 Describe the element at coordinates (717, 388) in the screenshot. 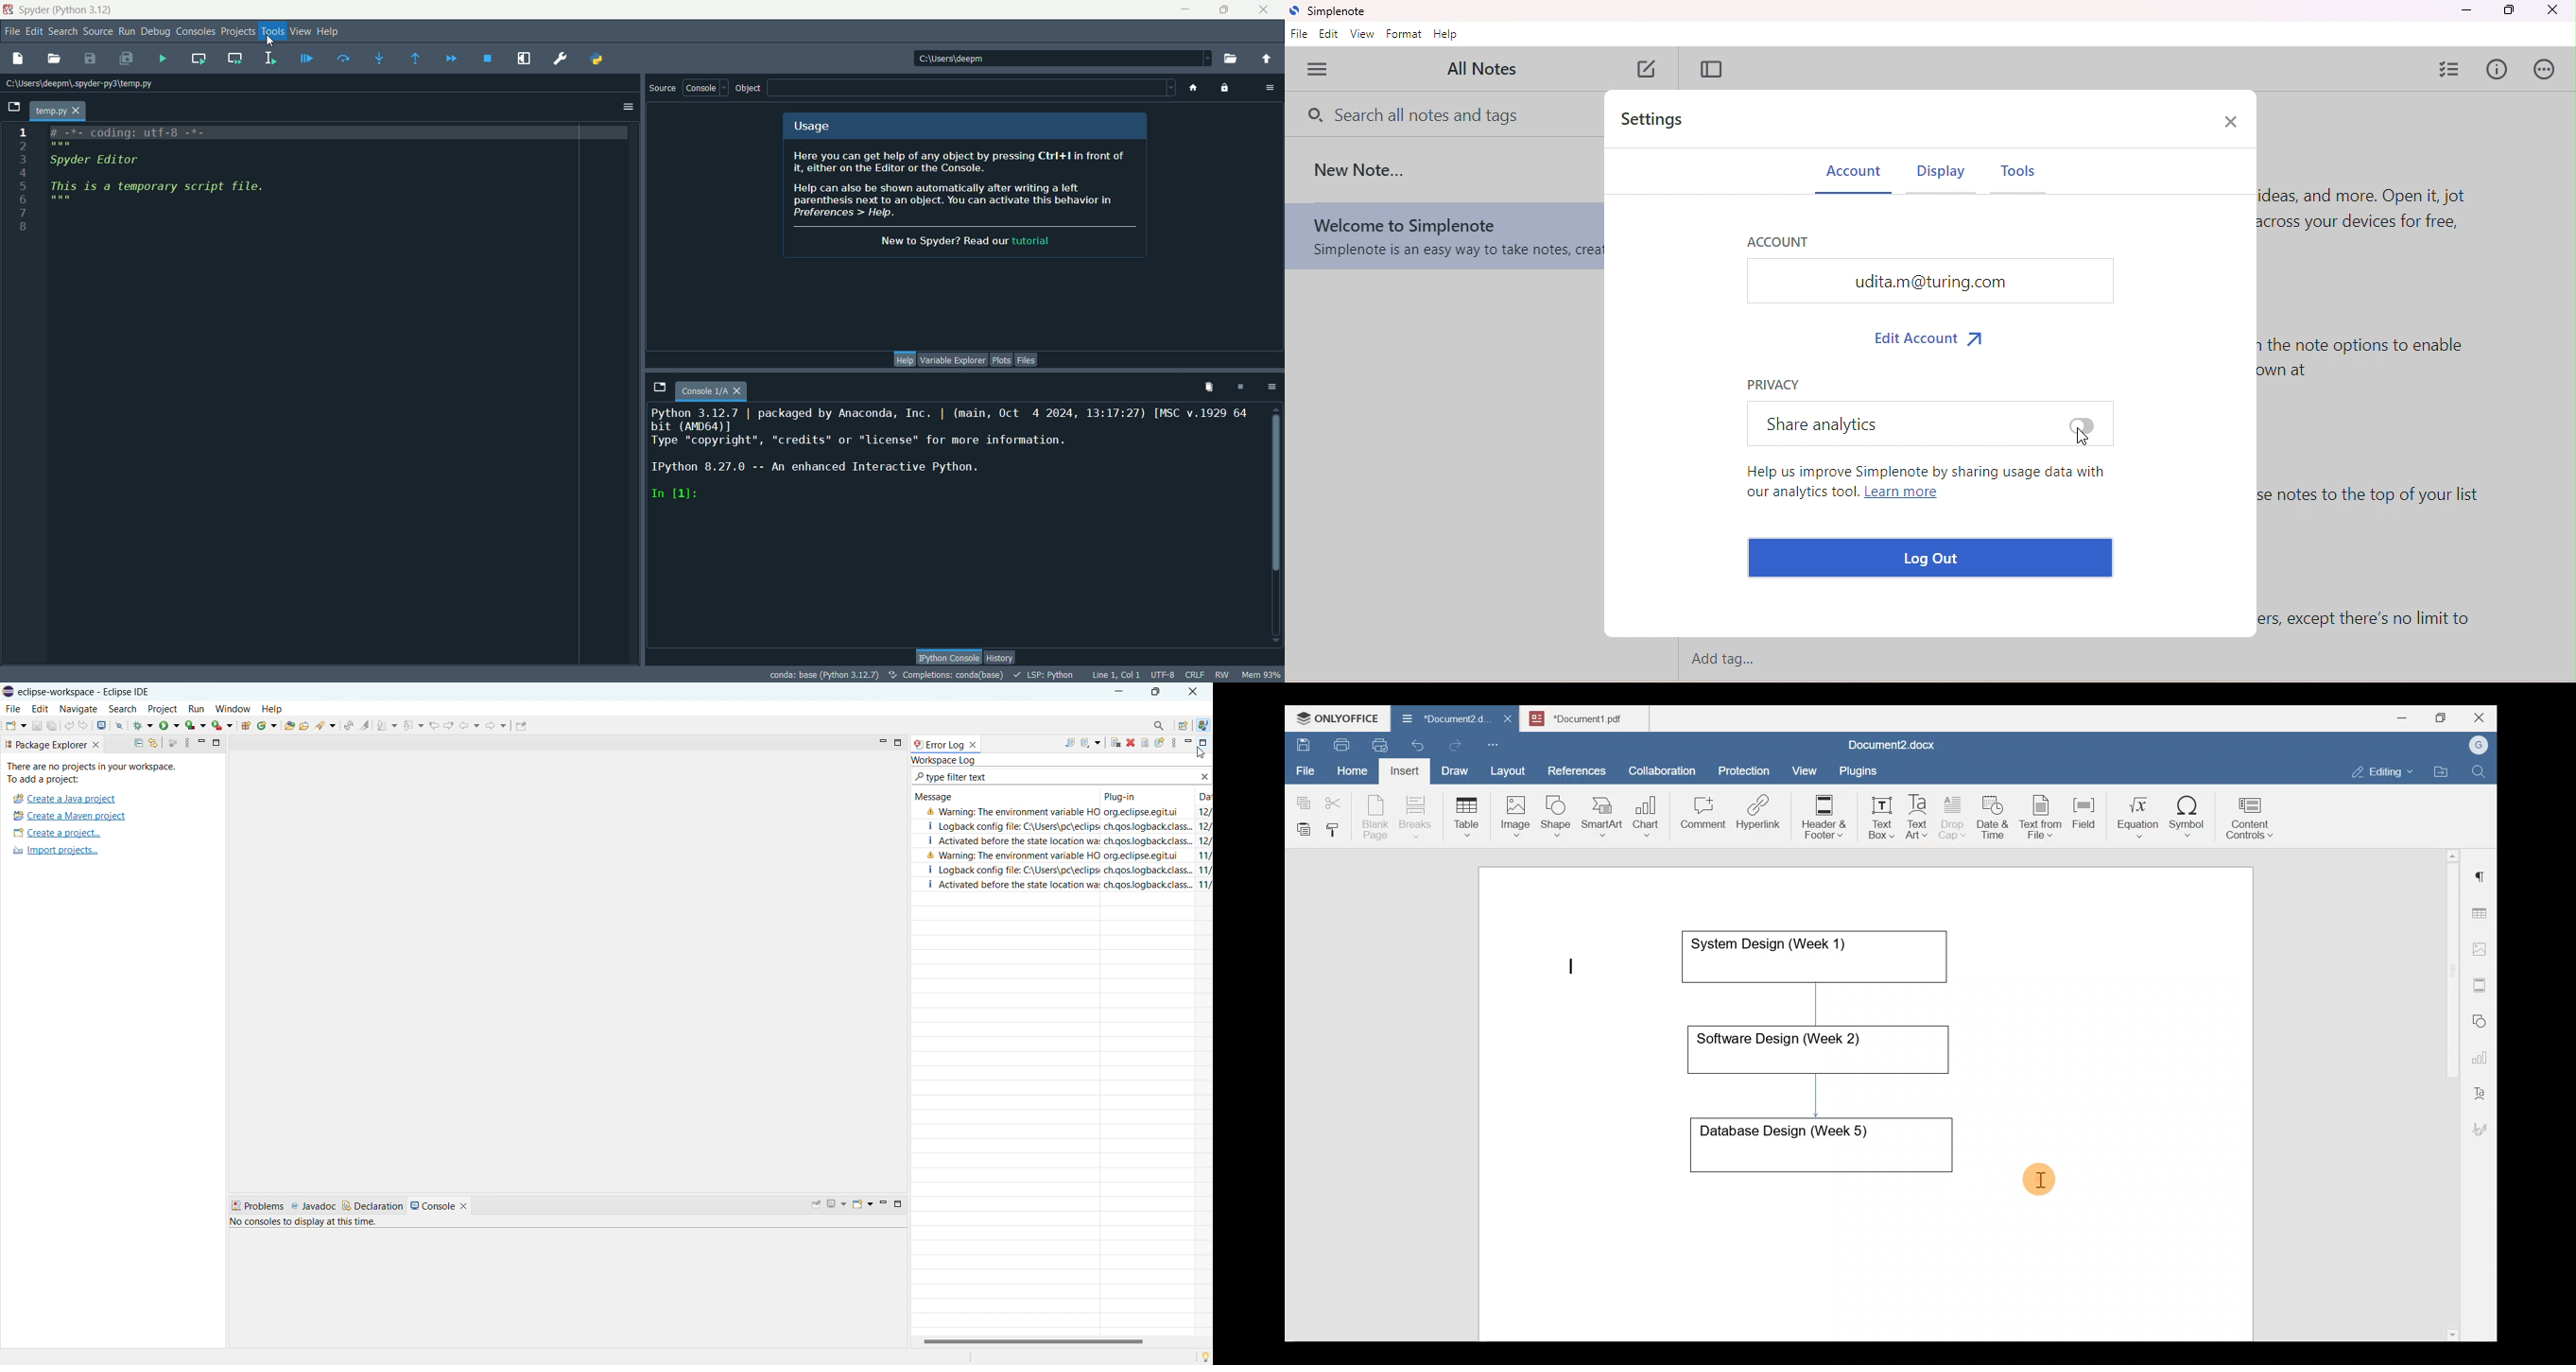

I see `console` at that location.